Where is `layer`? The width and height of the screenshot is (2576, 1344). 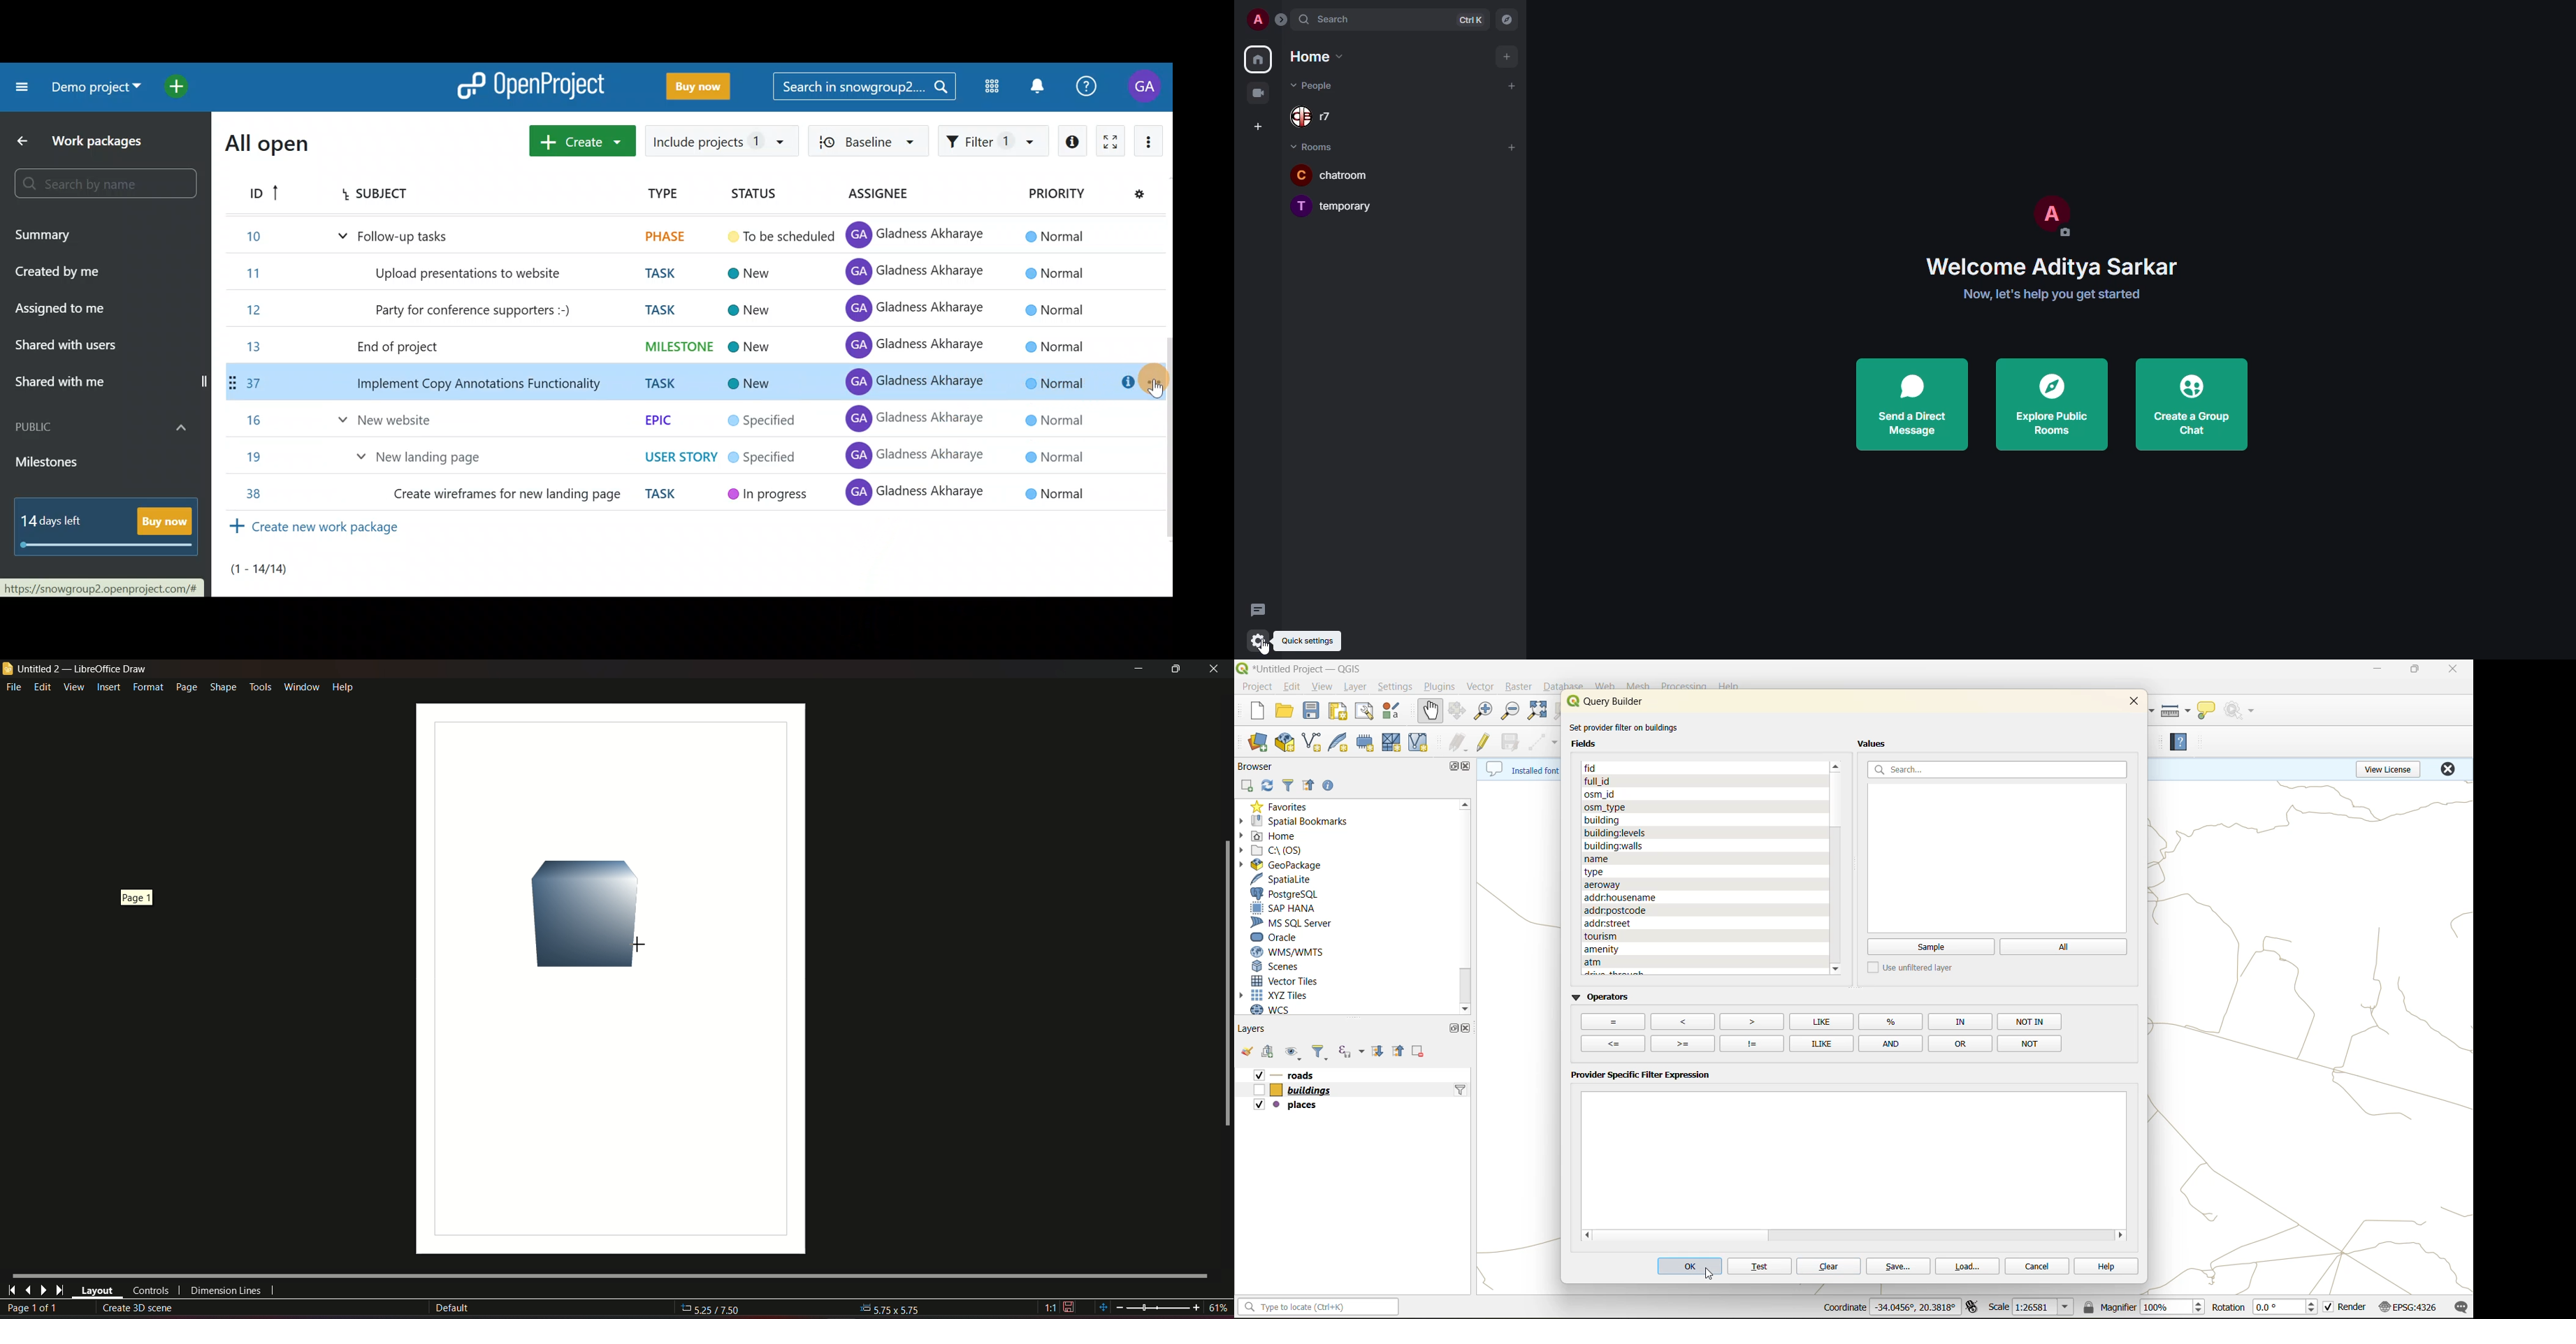 layer is located at coordinates (1354, 689).